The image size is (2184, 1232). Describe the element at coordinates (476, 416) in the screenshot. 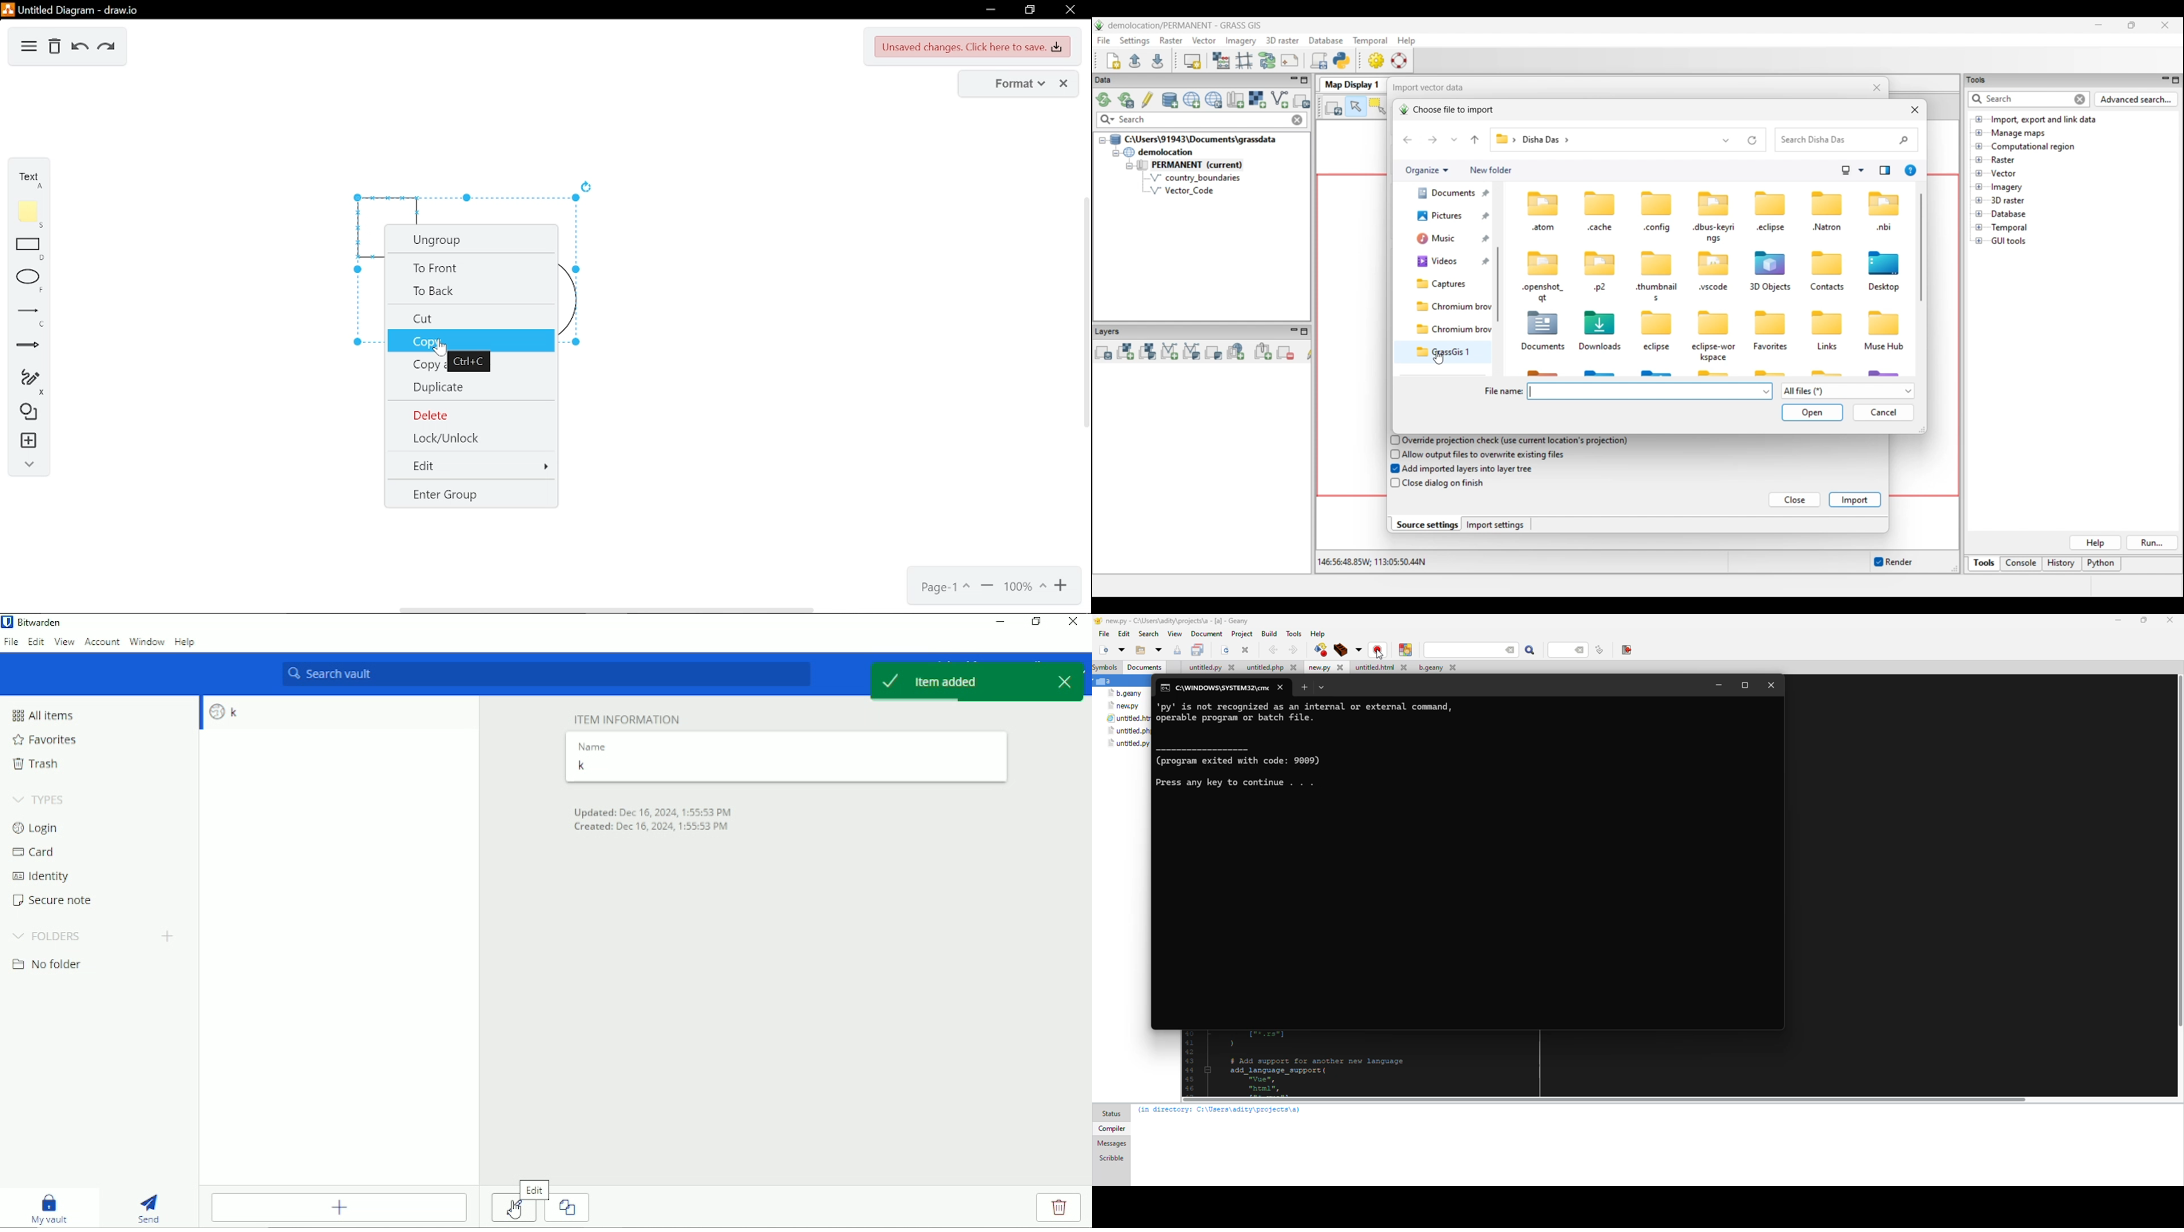

I see `delete` at that location.